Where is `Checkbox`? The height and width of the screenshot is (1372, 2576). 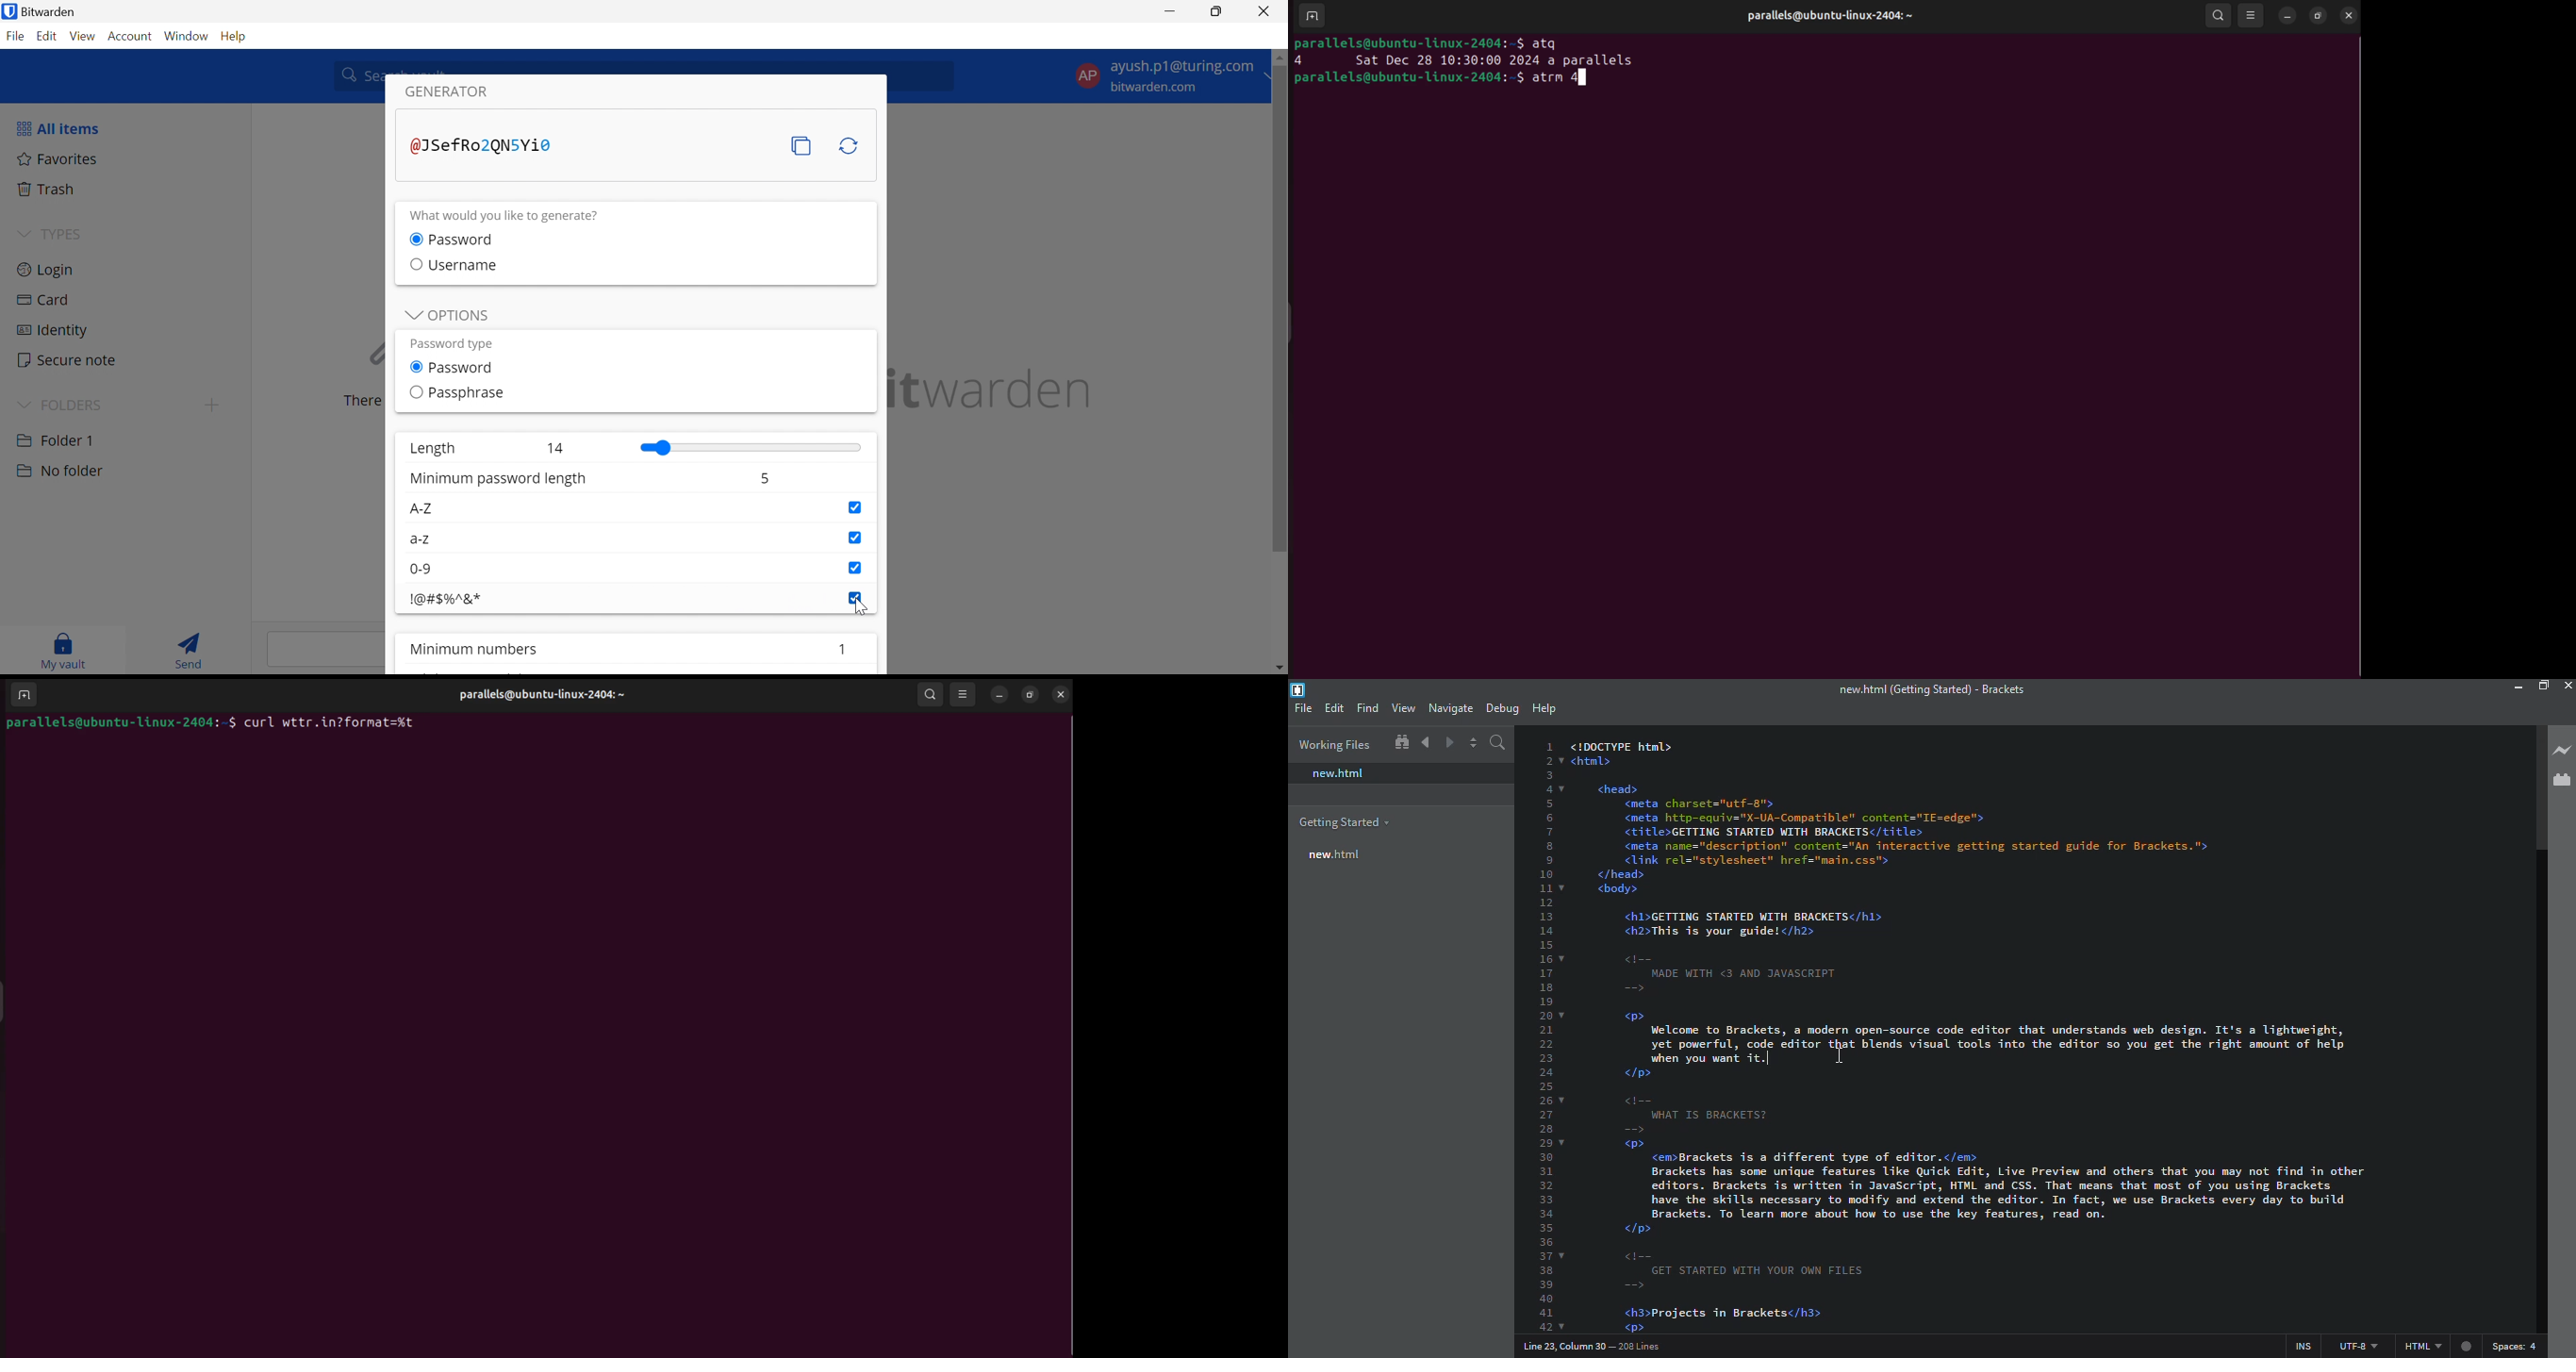 Checkbox is located at coordinates (853, 508).